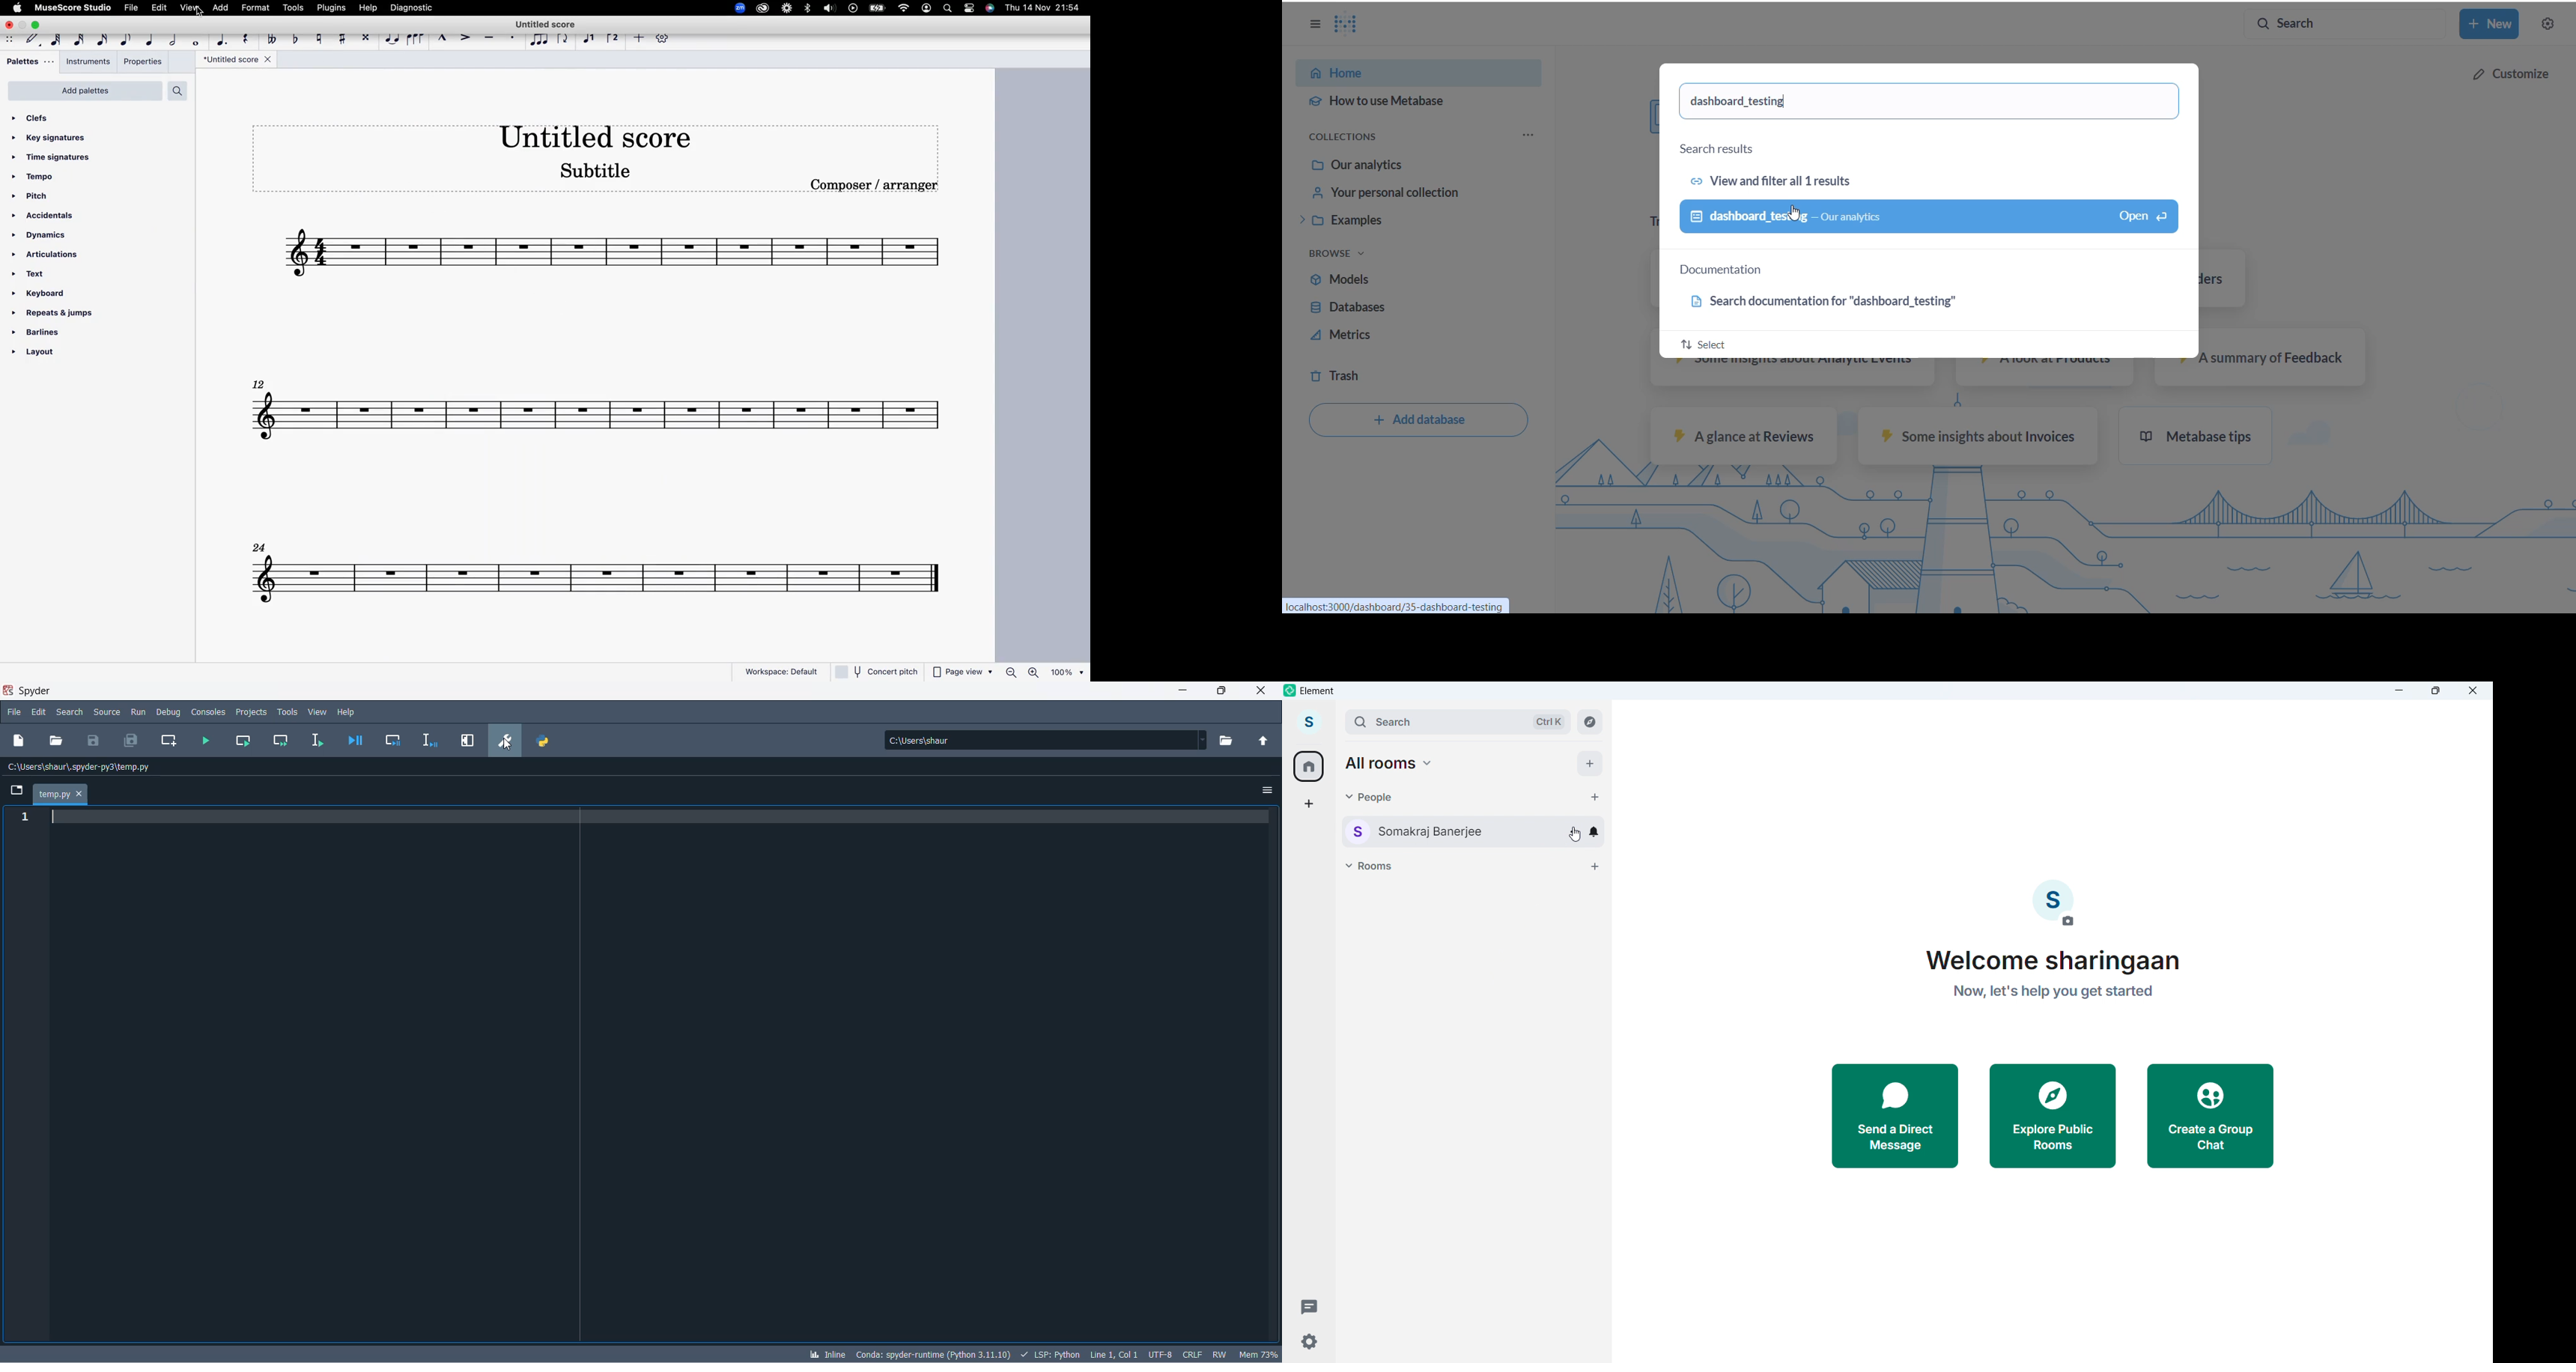 This screenshot has width=2576, height=1372. What do you see at coordinates (1115, 1352) in the screenshot?
I see `line and column number` at bounding box center [1115, 1352].